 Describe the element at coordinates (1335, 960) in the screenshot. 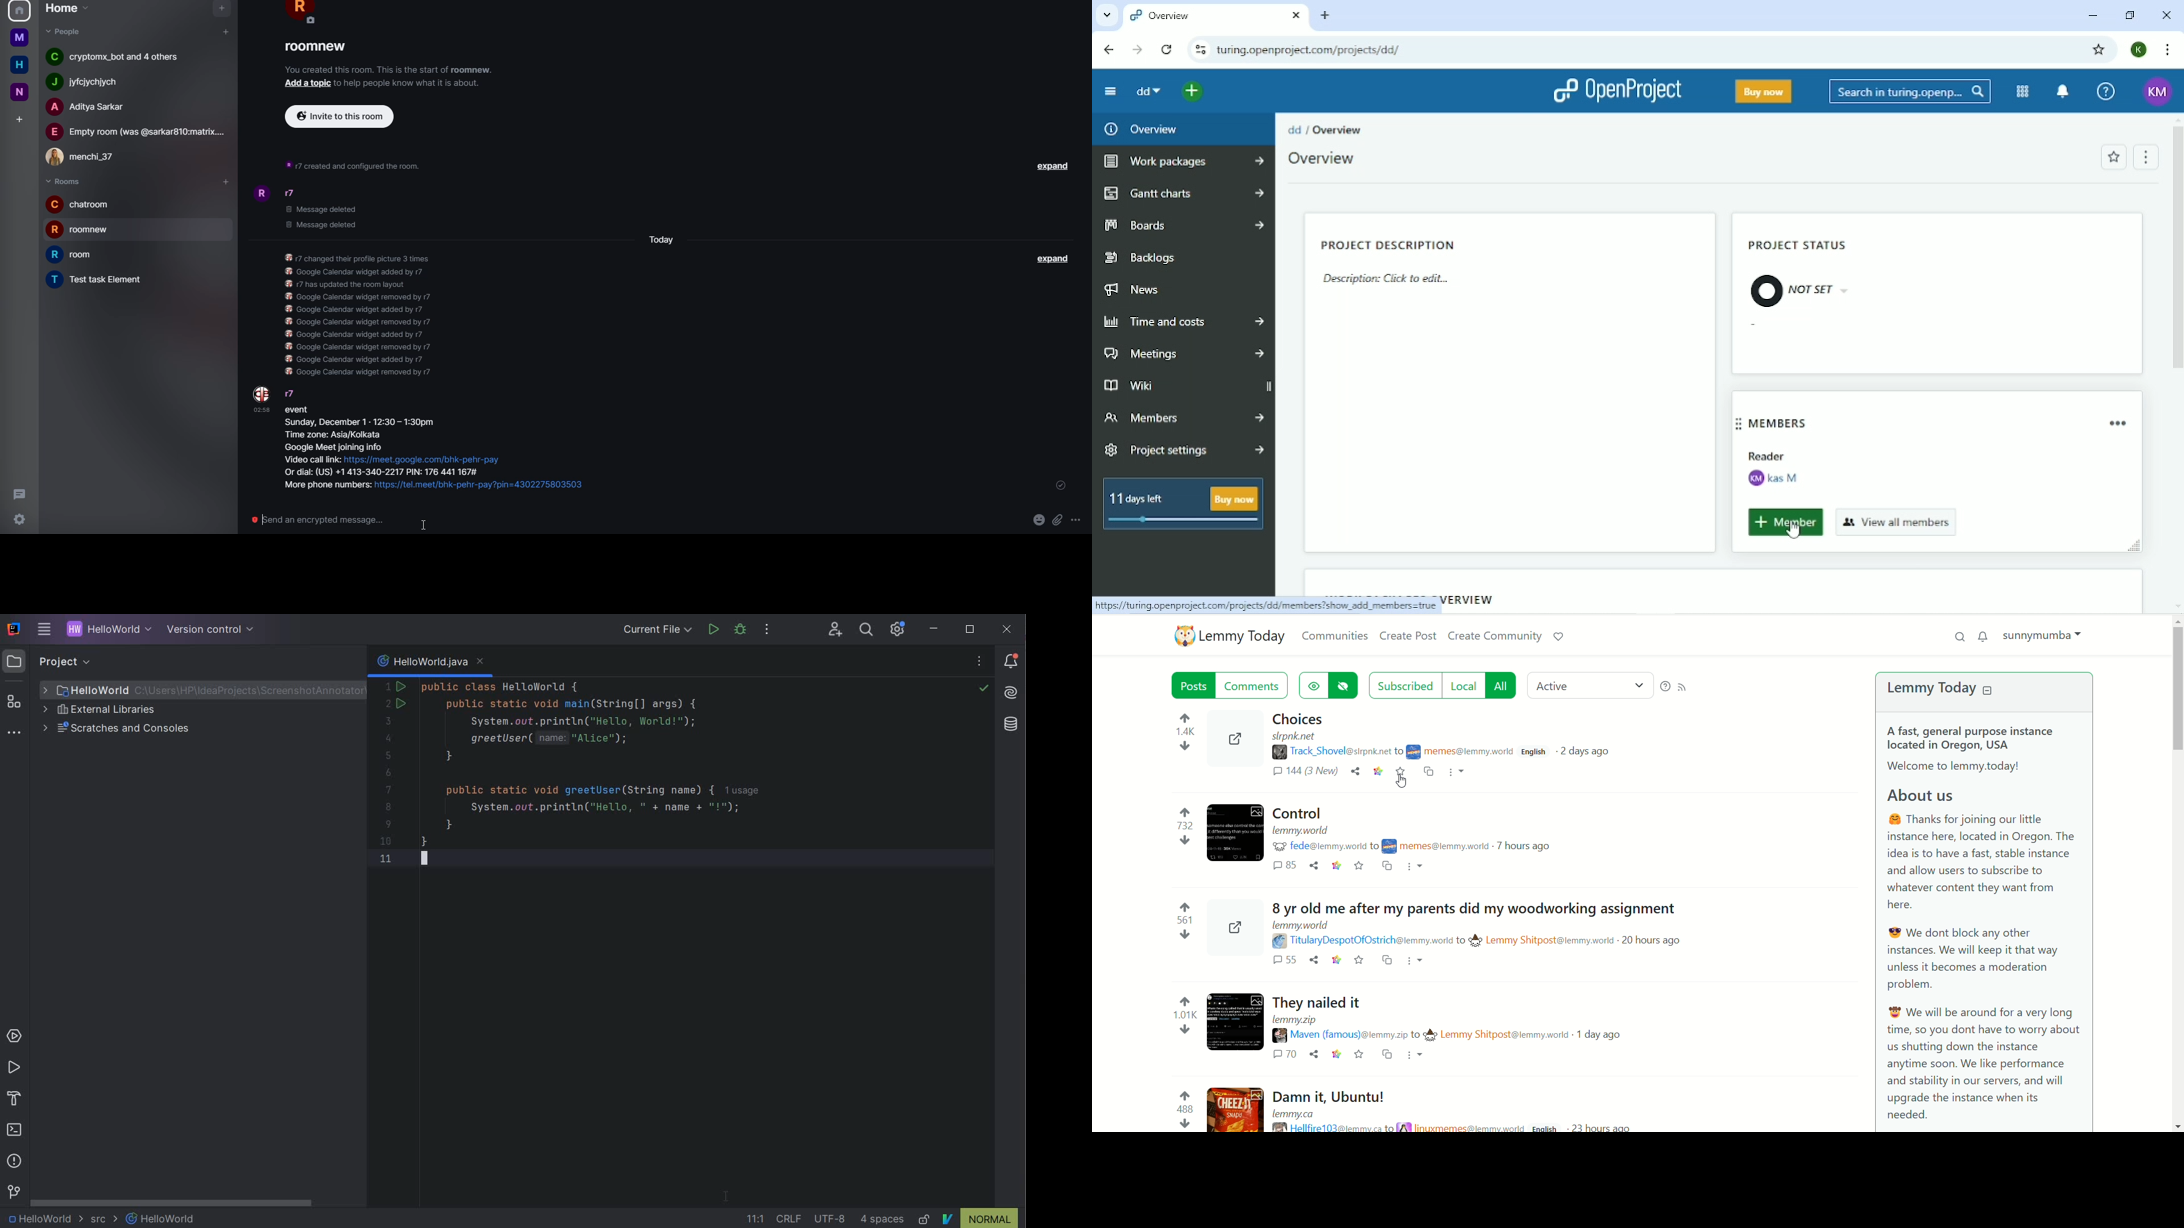

I see `link` at that location.